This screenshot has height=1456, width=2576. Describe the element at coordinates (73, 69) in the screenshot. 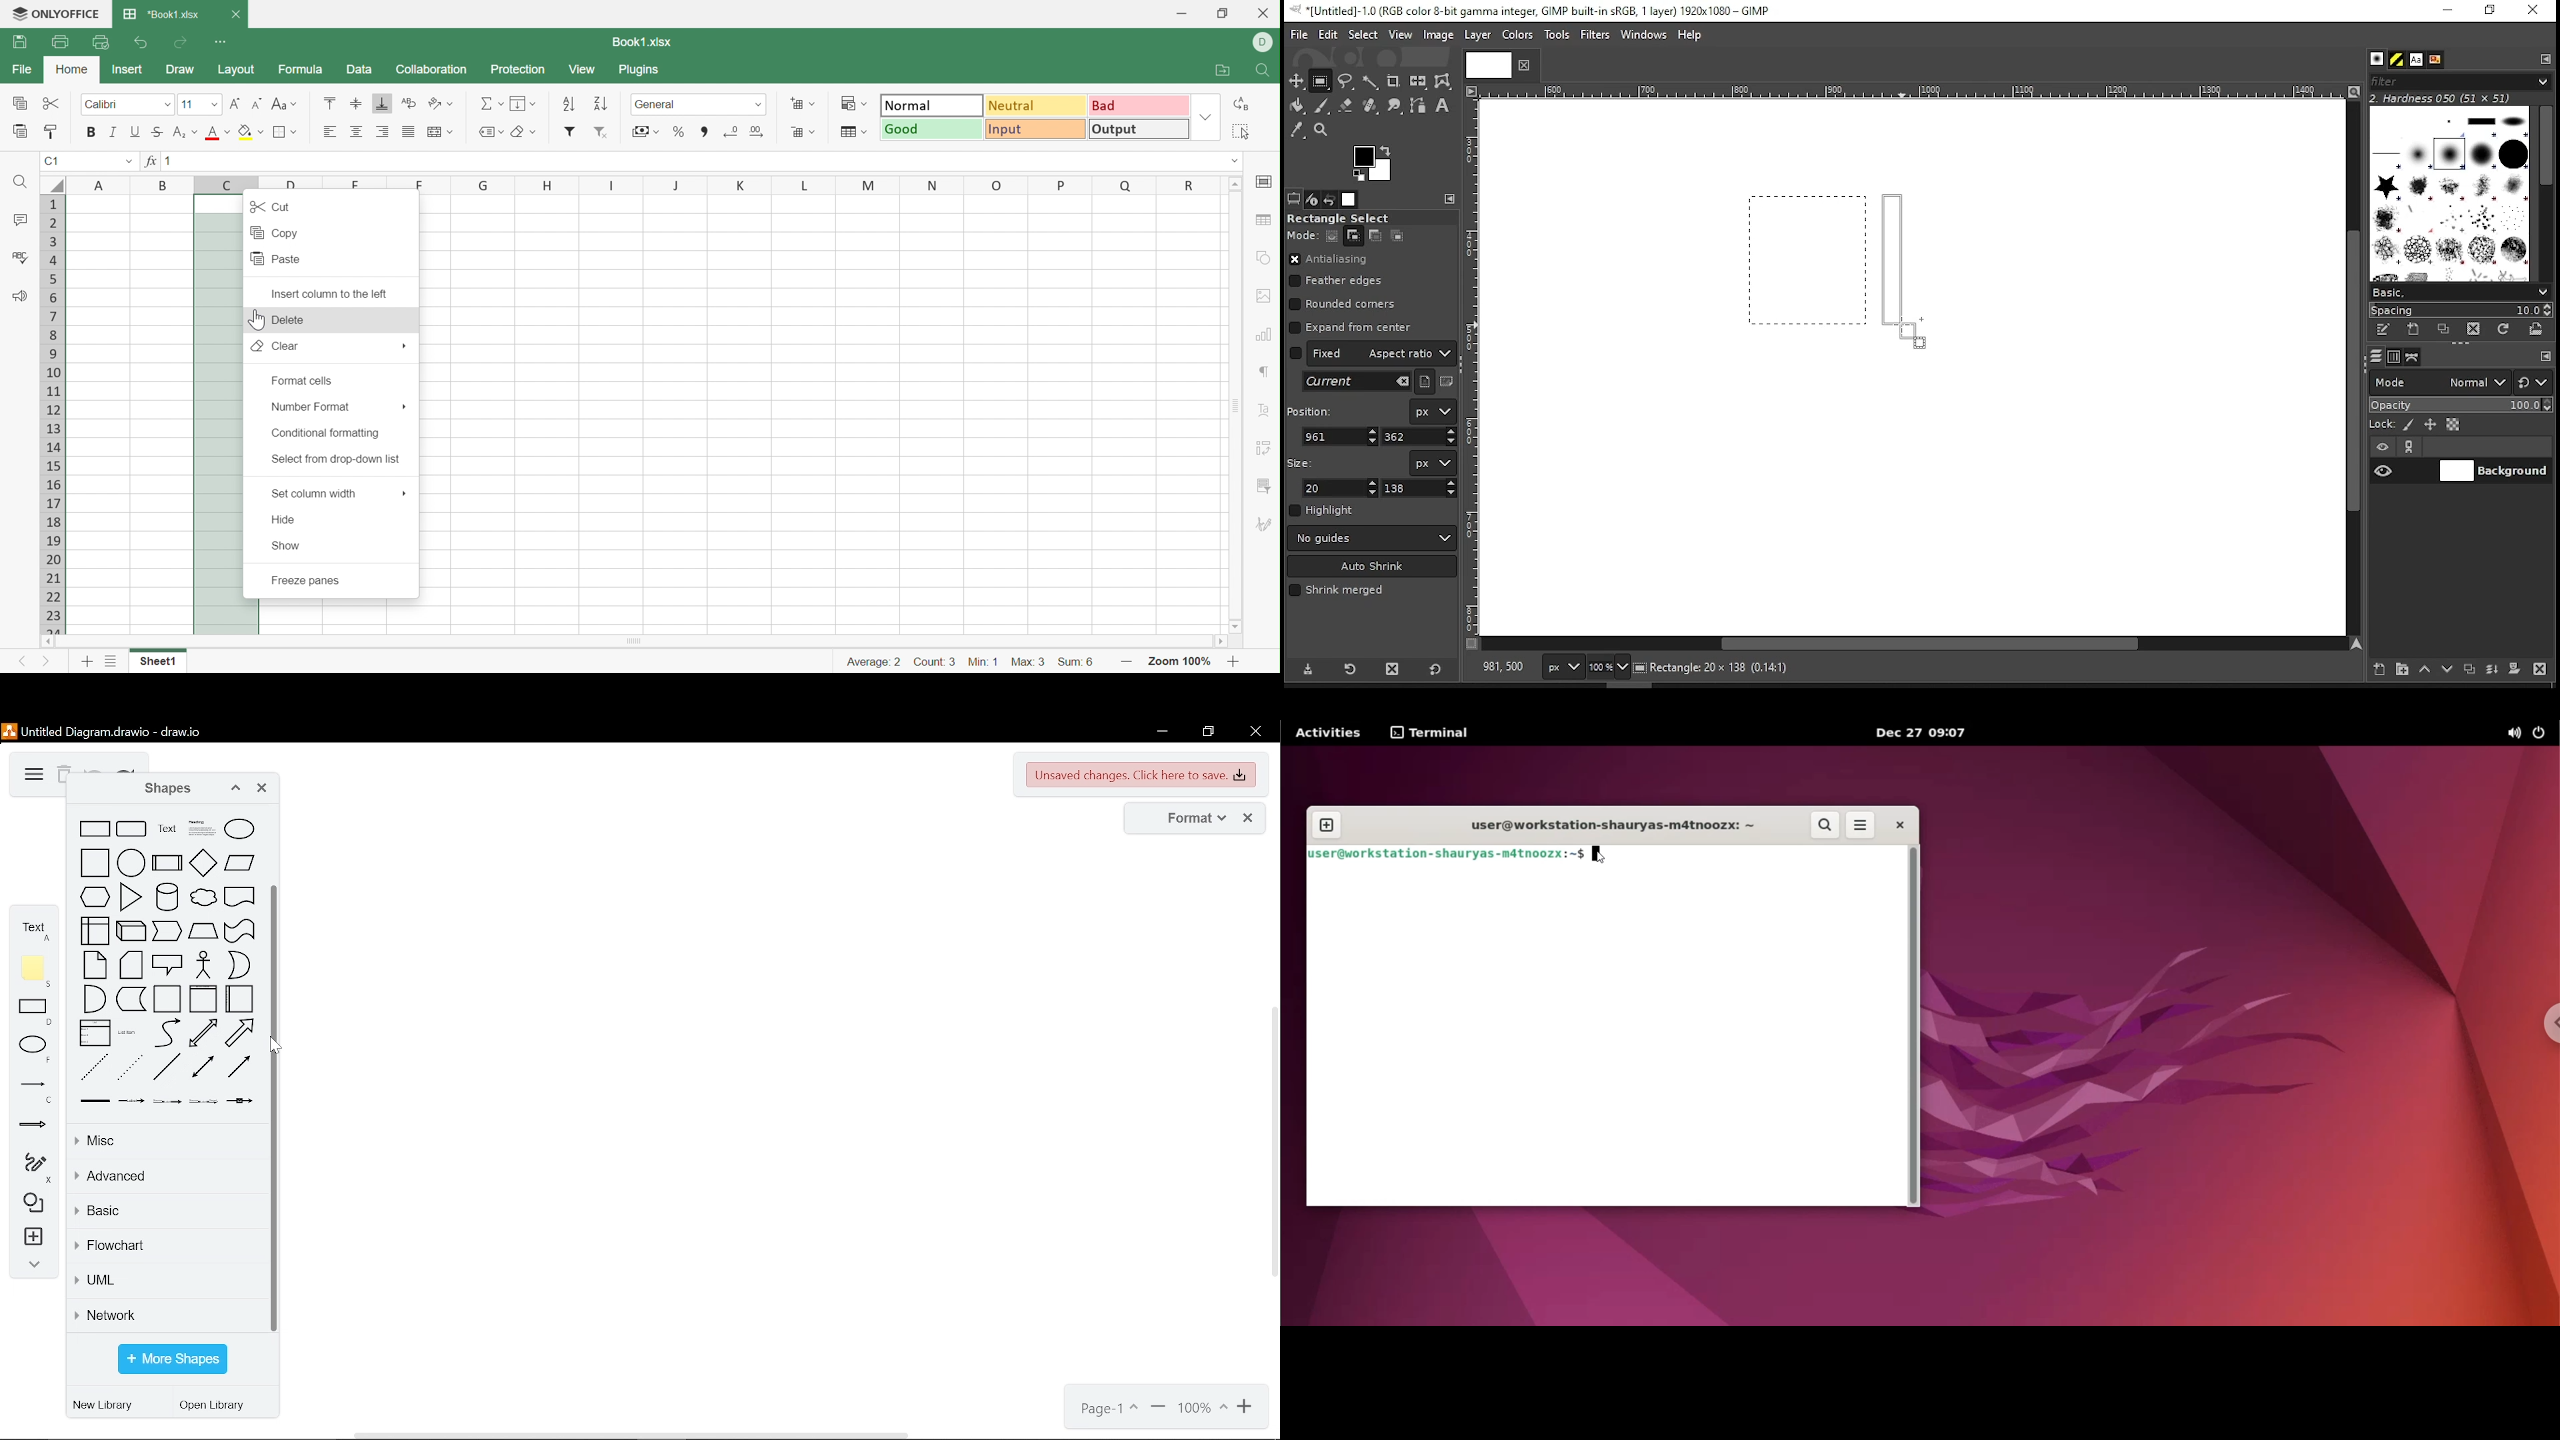

I see `Home` at that location.